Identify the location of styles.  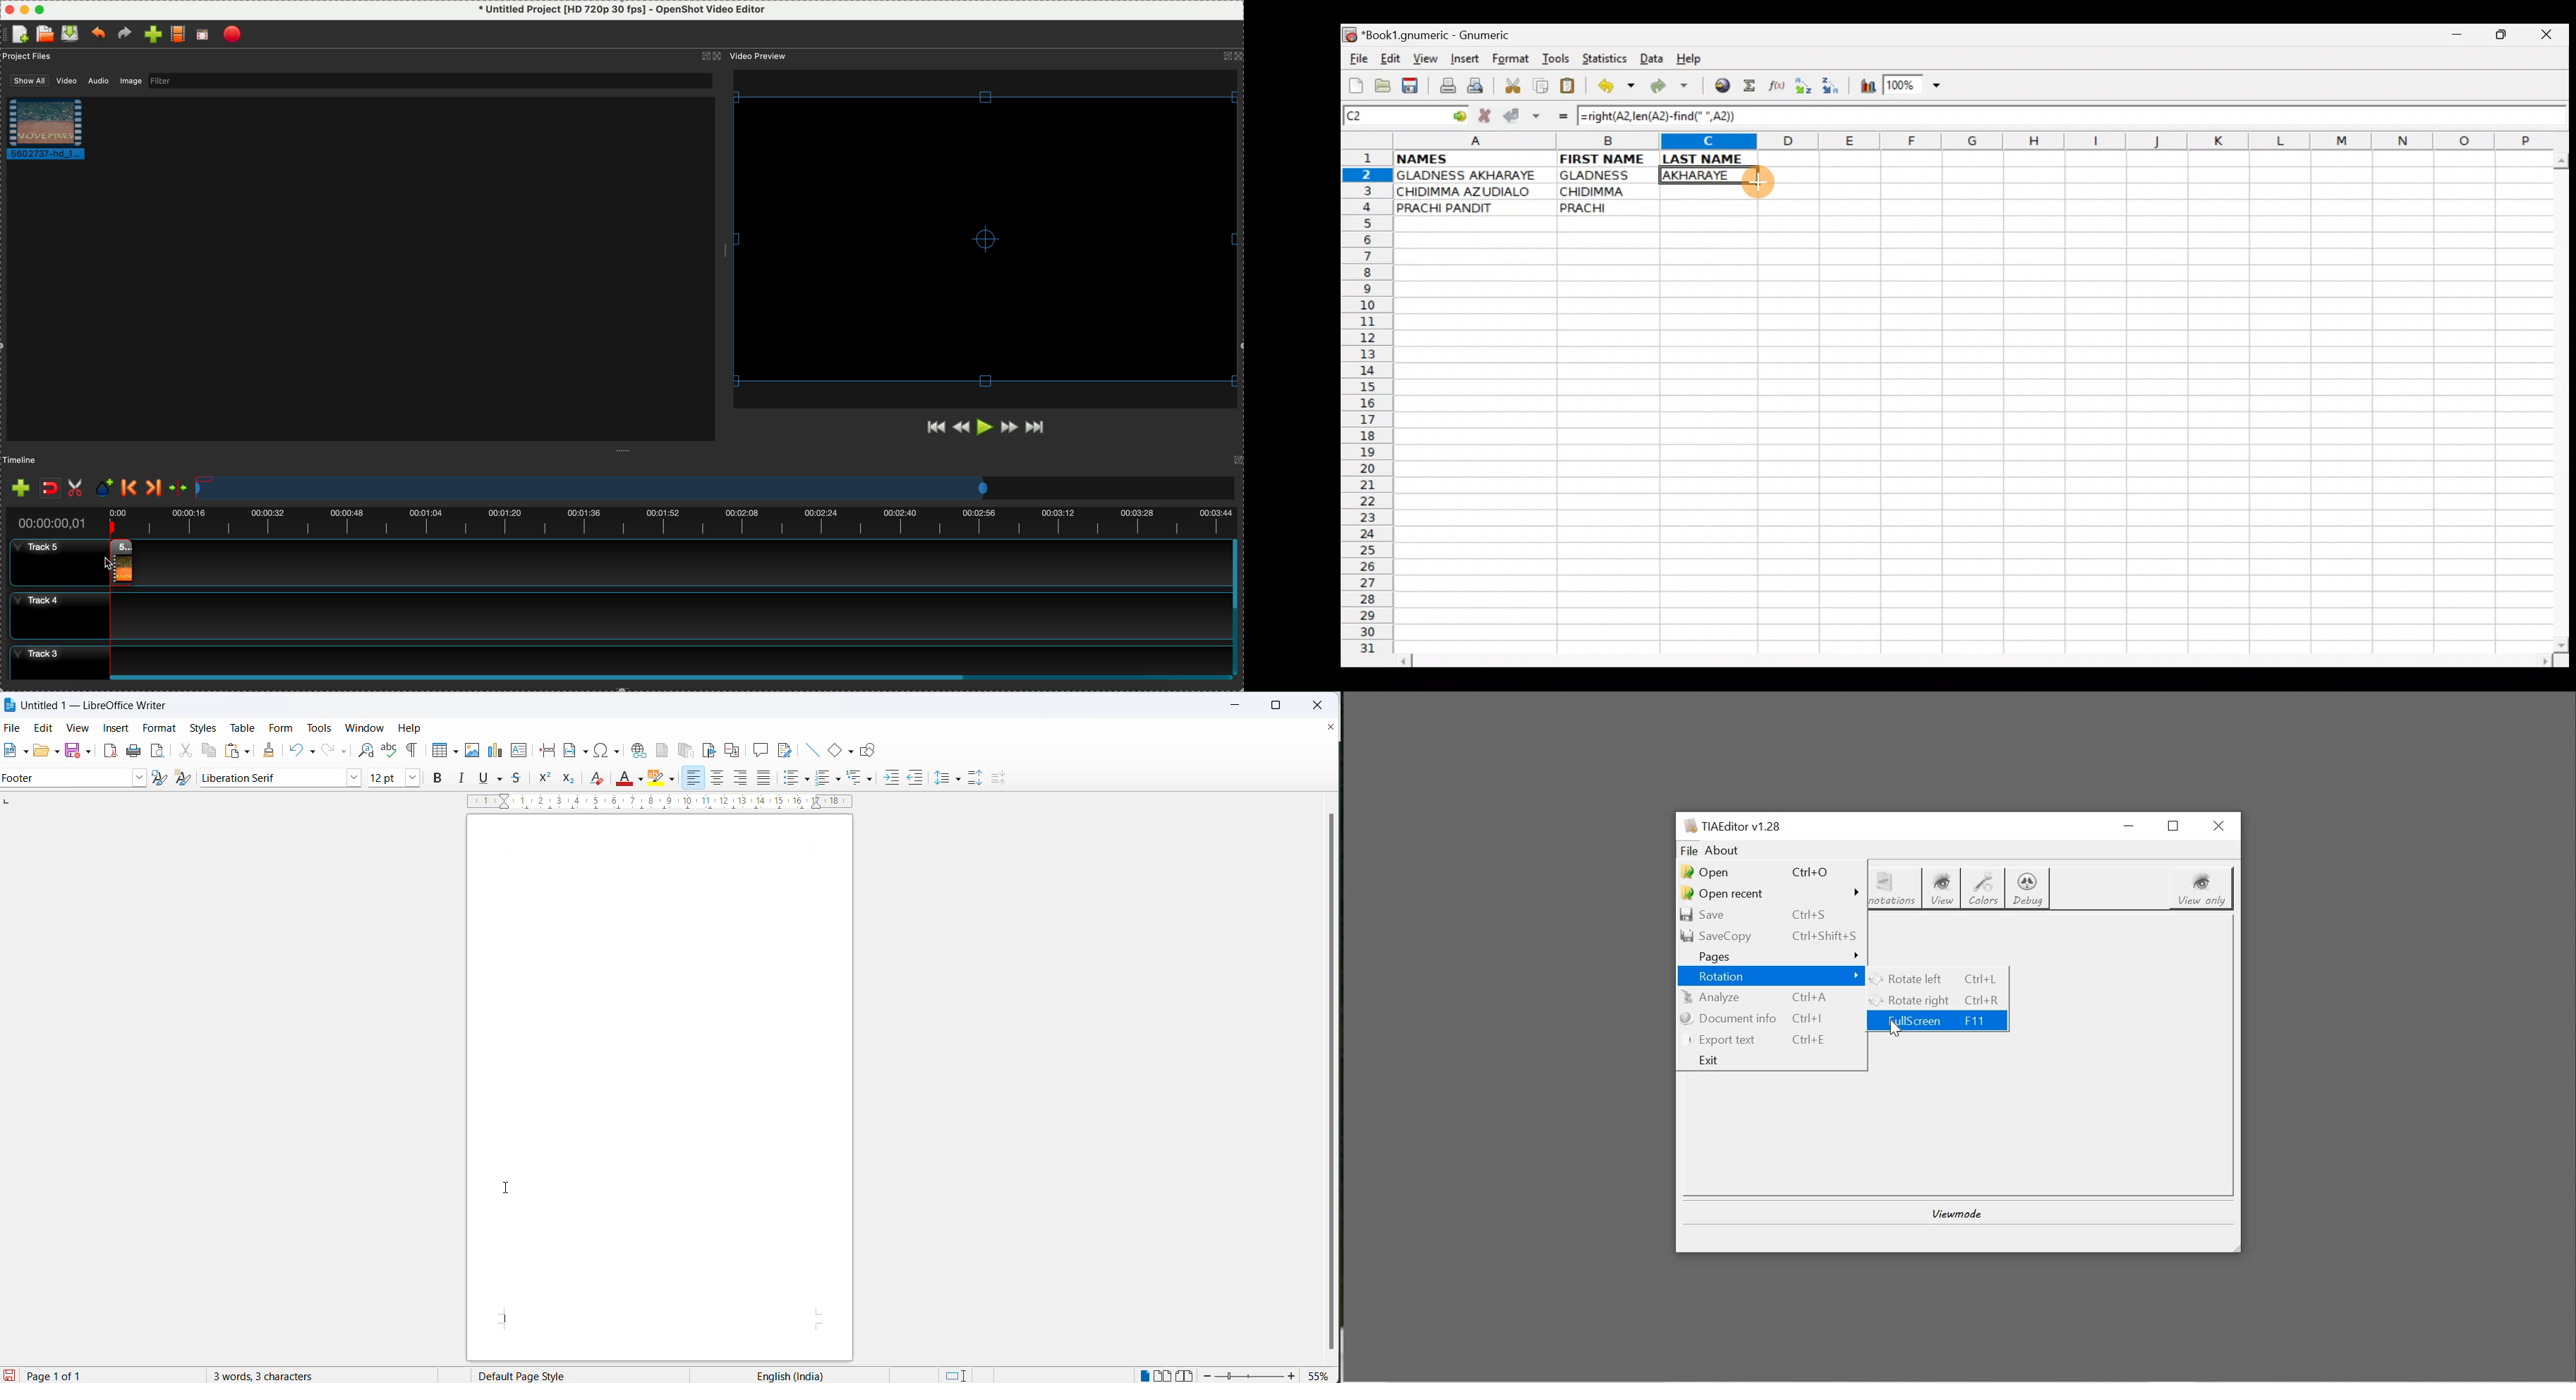
(204, 730).